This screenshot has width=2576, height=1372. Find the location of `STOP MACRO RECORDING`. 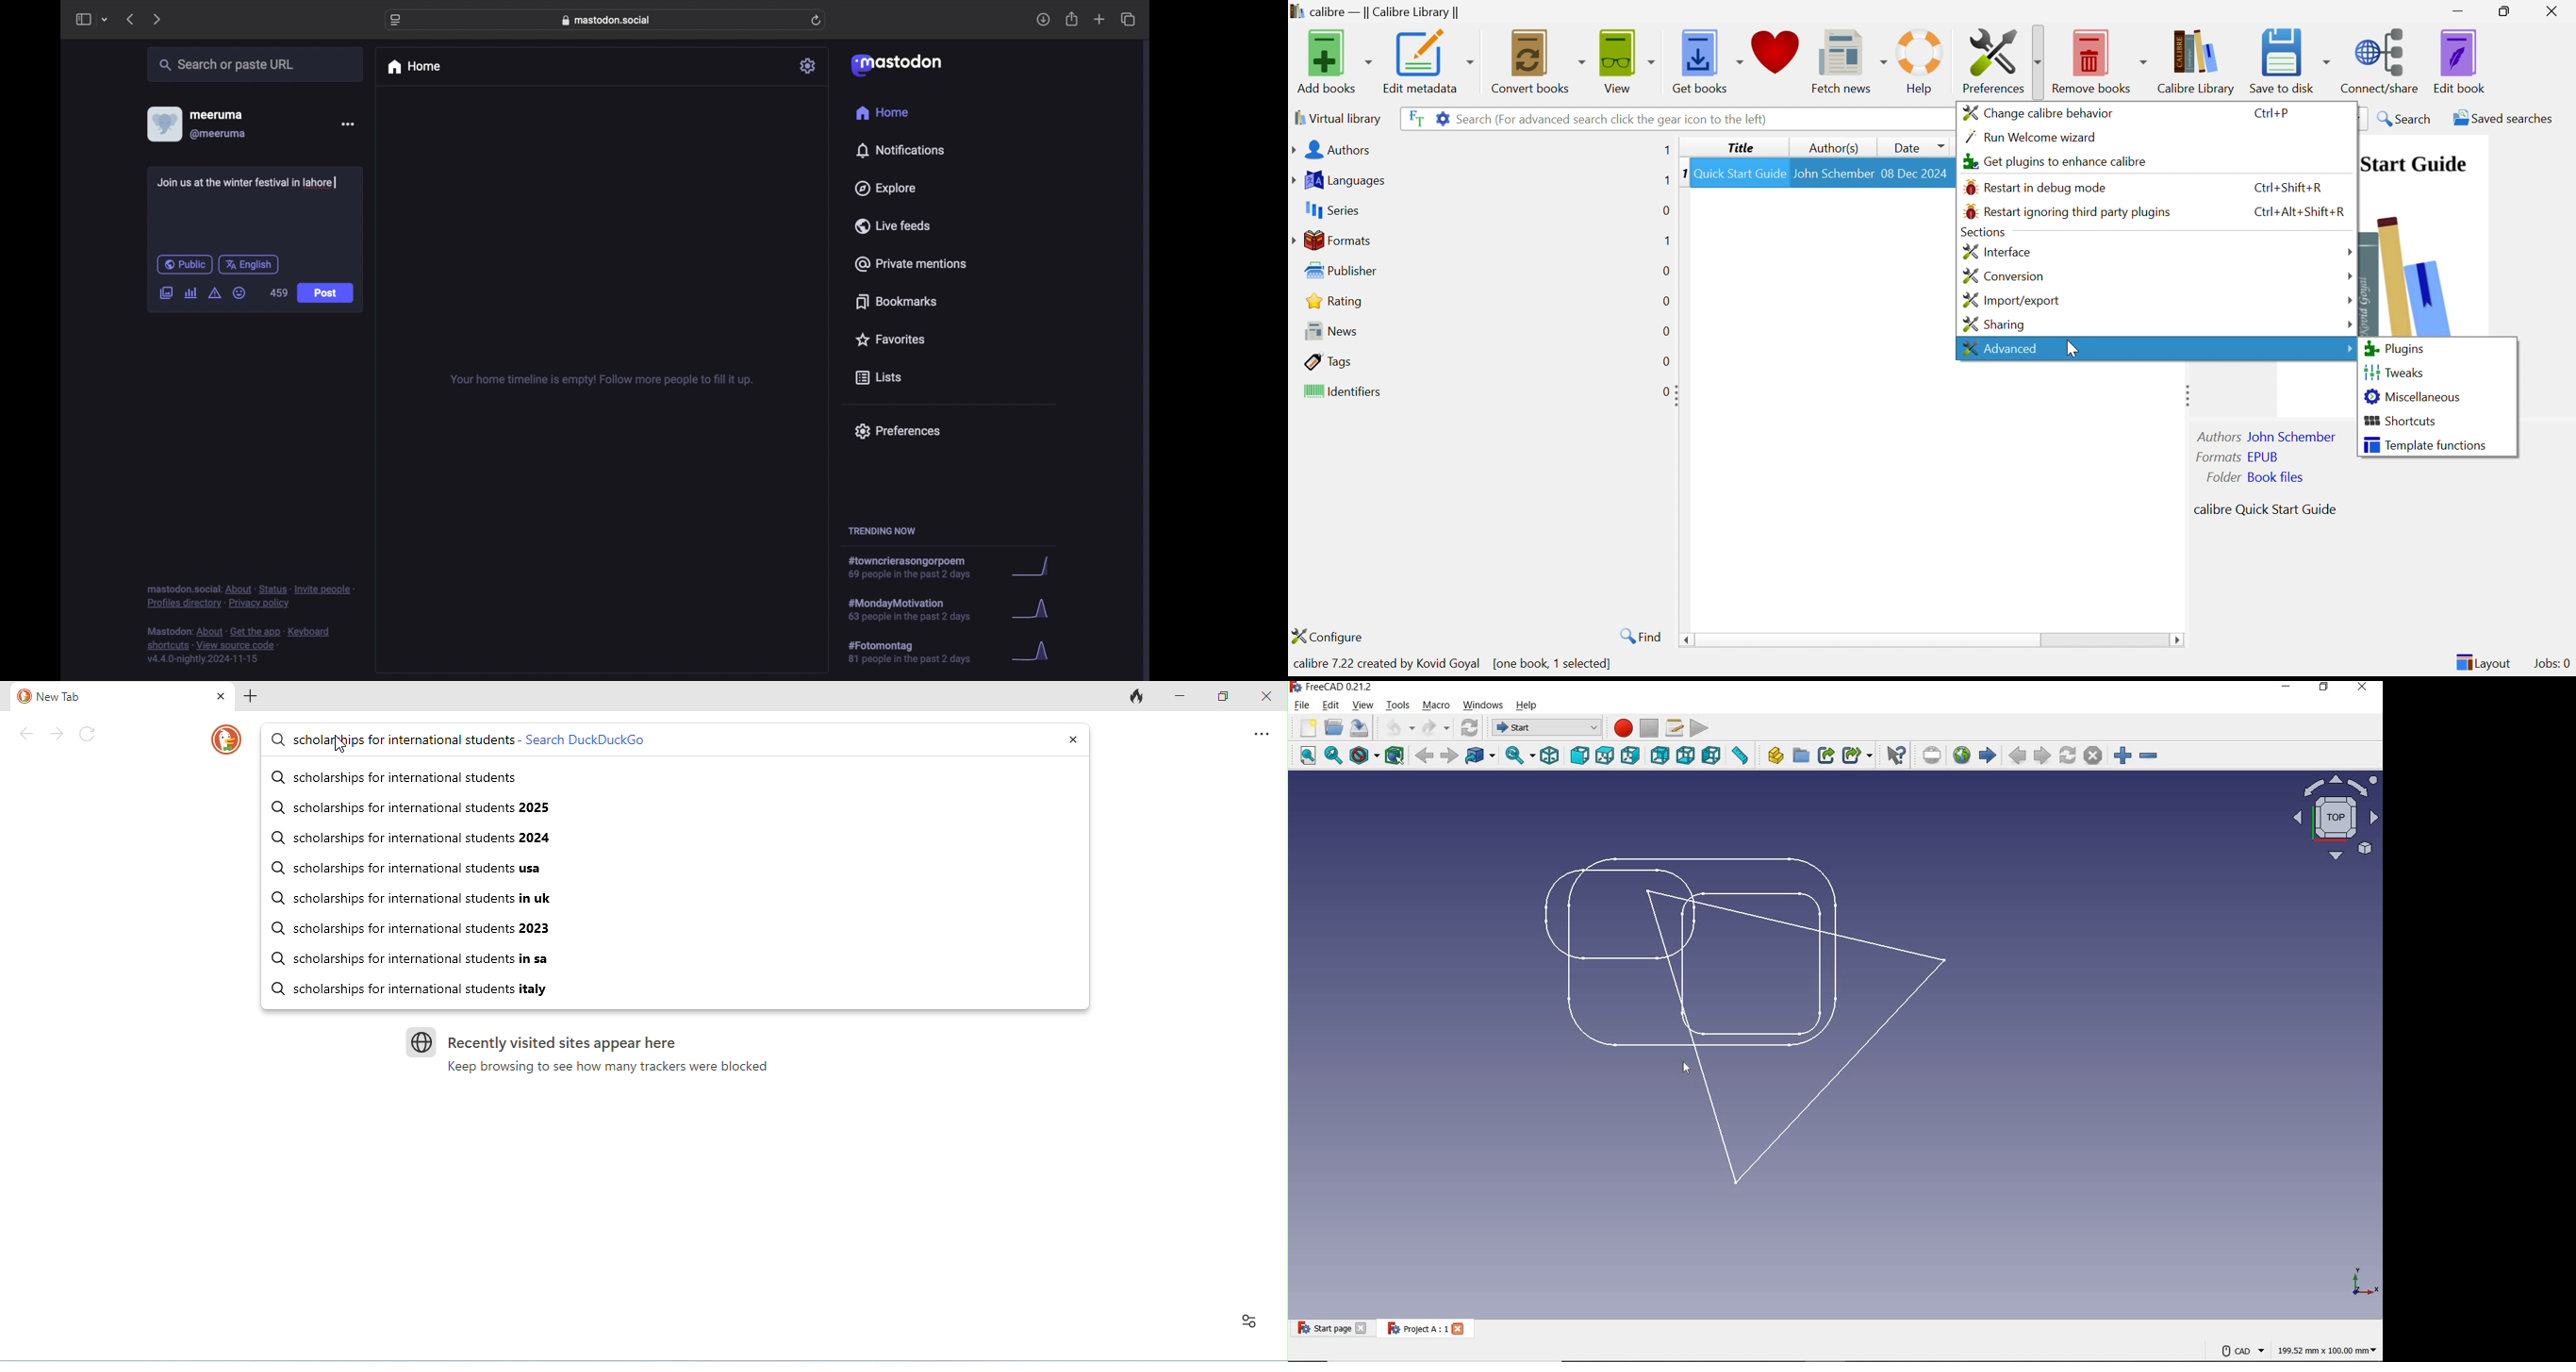

STOP MACRO RECORDING is located at coordinates (1649, 727).